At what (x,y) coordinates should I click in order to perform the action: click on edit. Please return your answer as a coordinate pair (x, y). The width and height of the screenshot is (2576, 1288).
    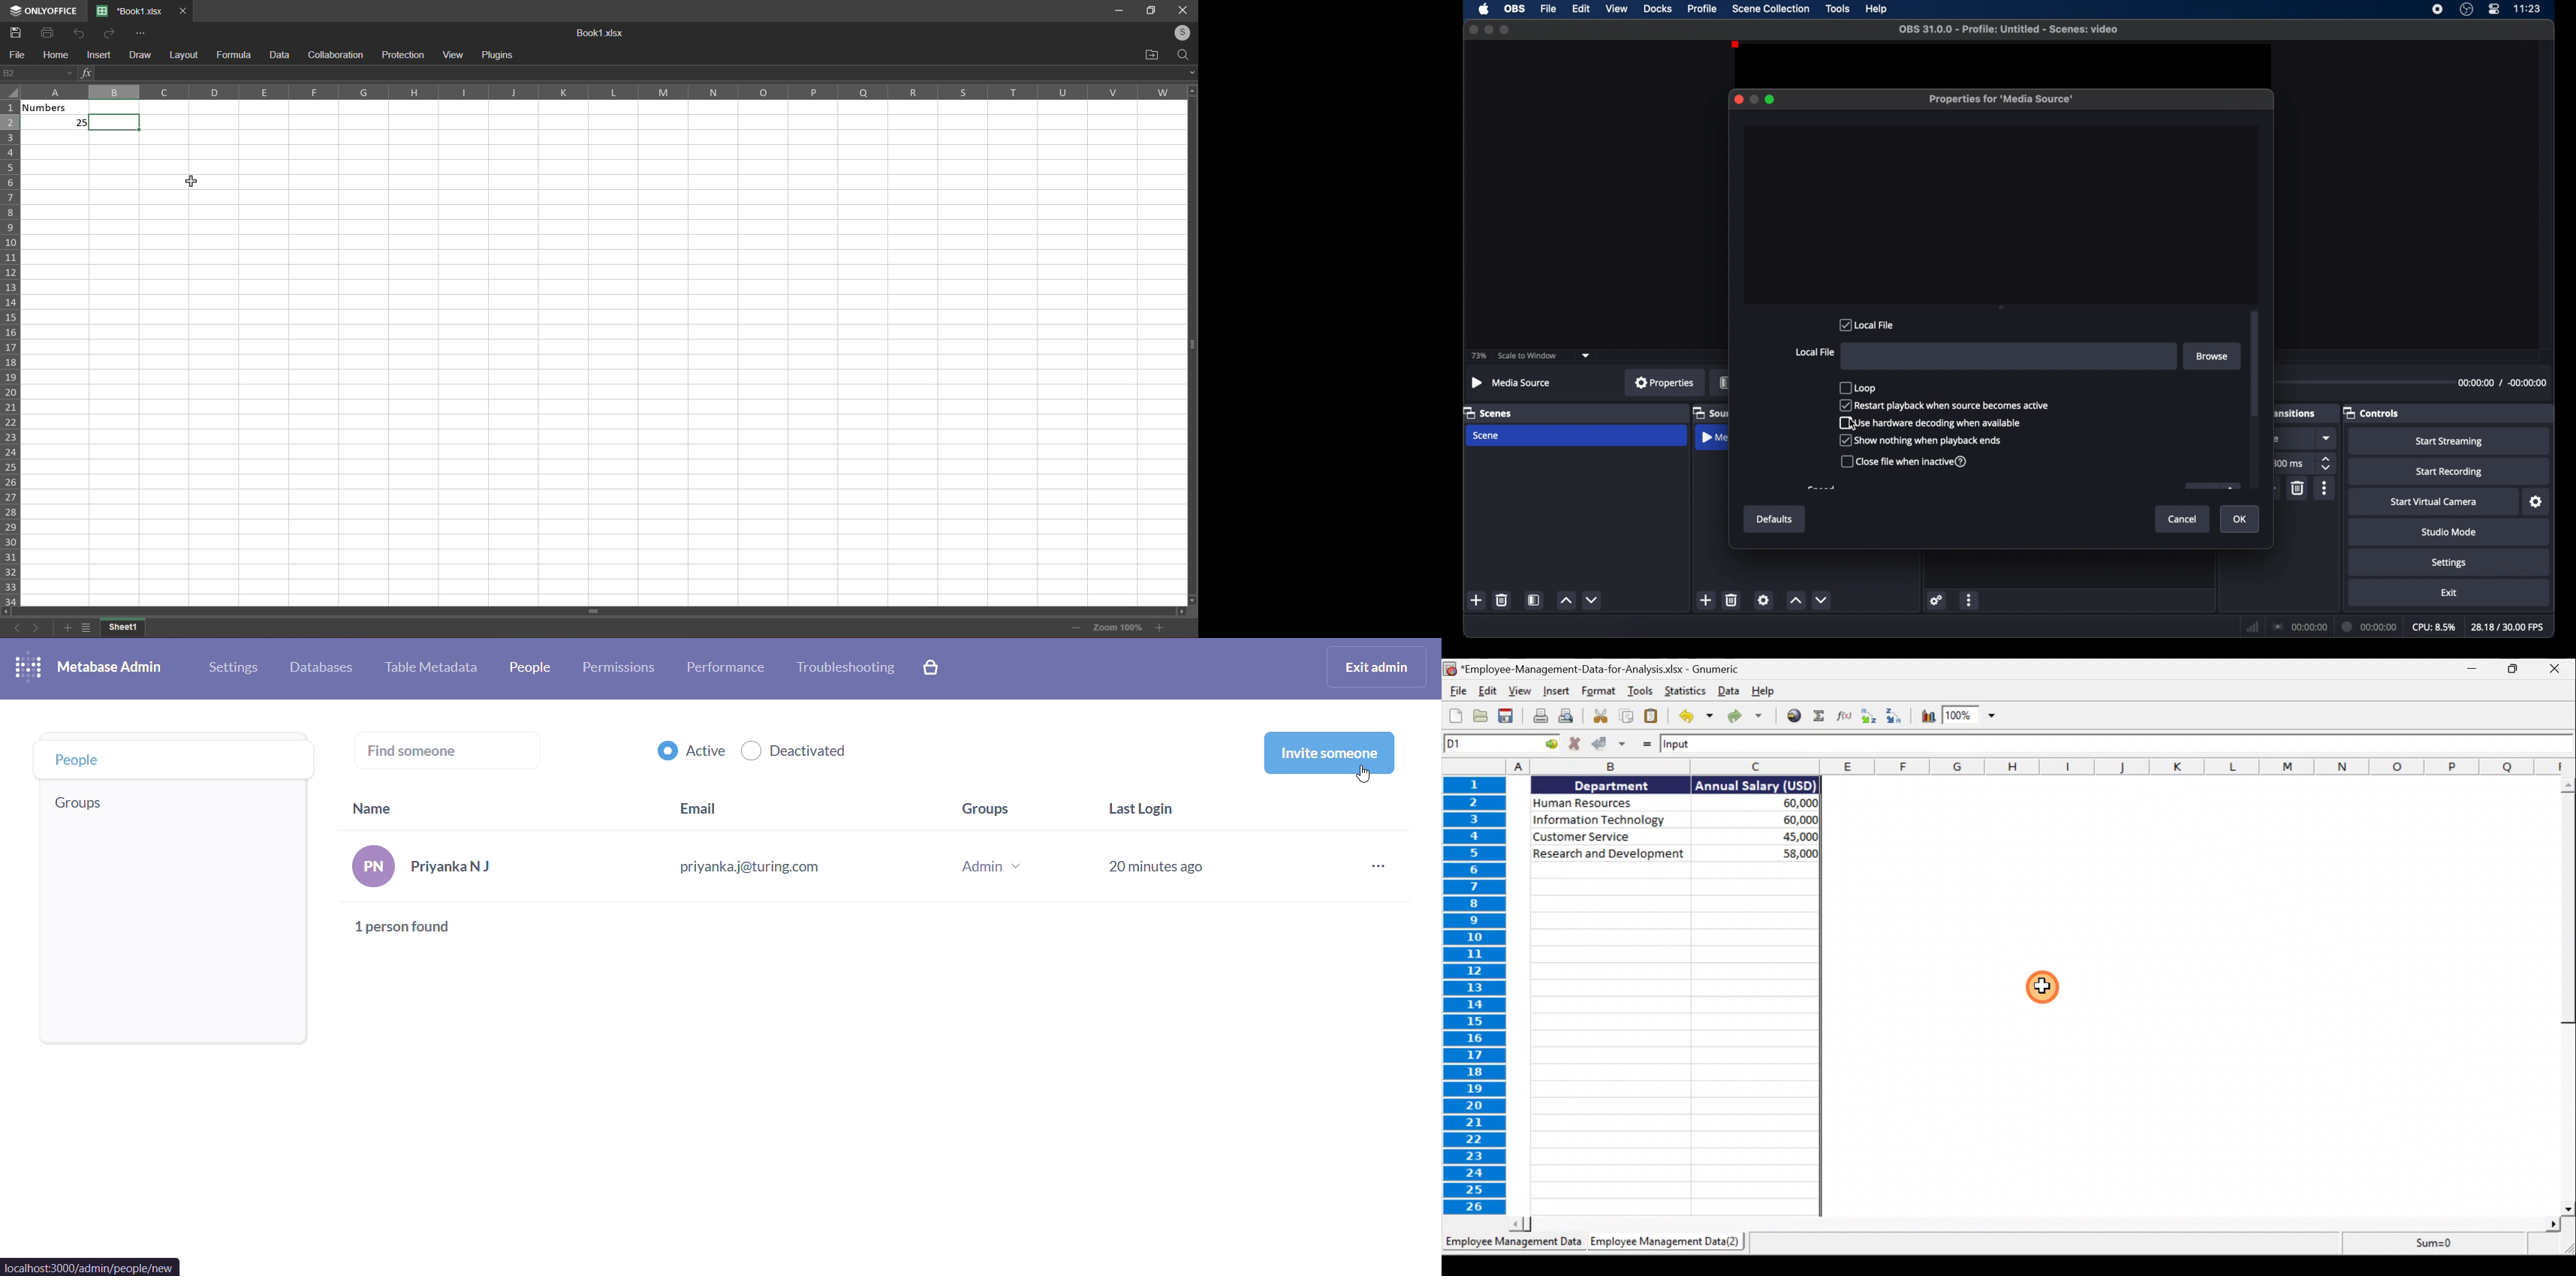
    Looking at the image, I should click on (1580, 9).